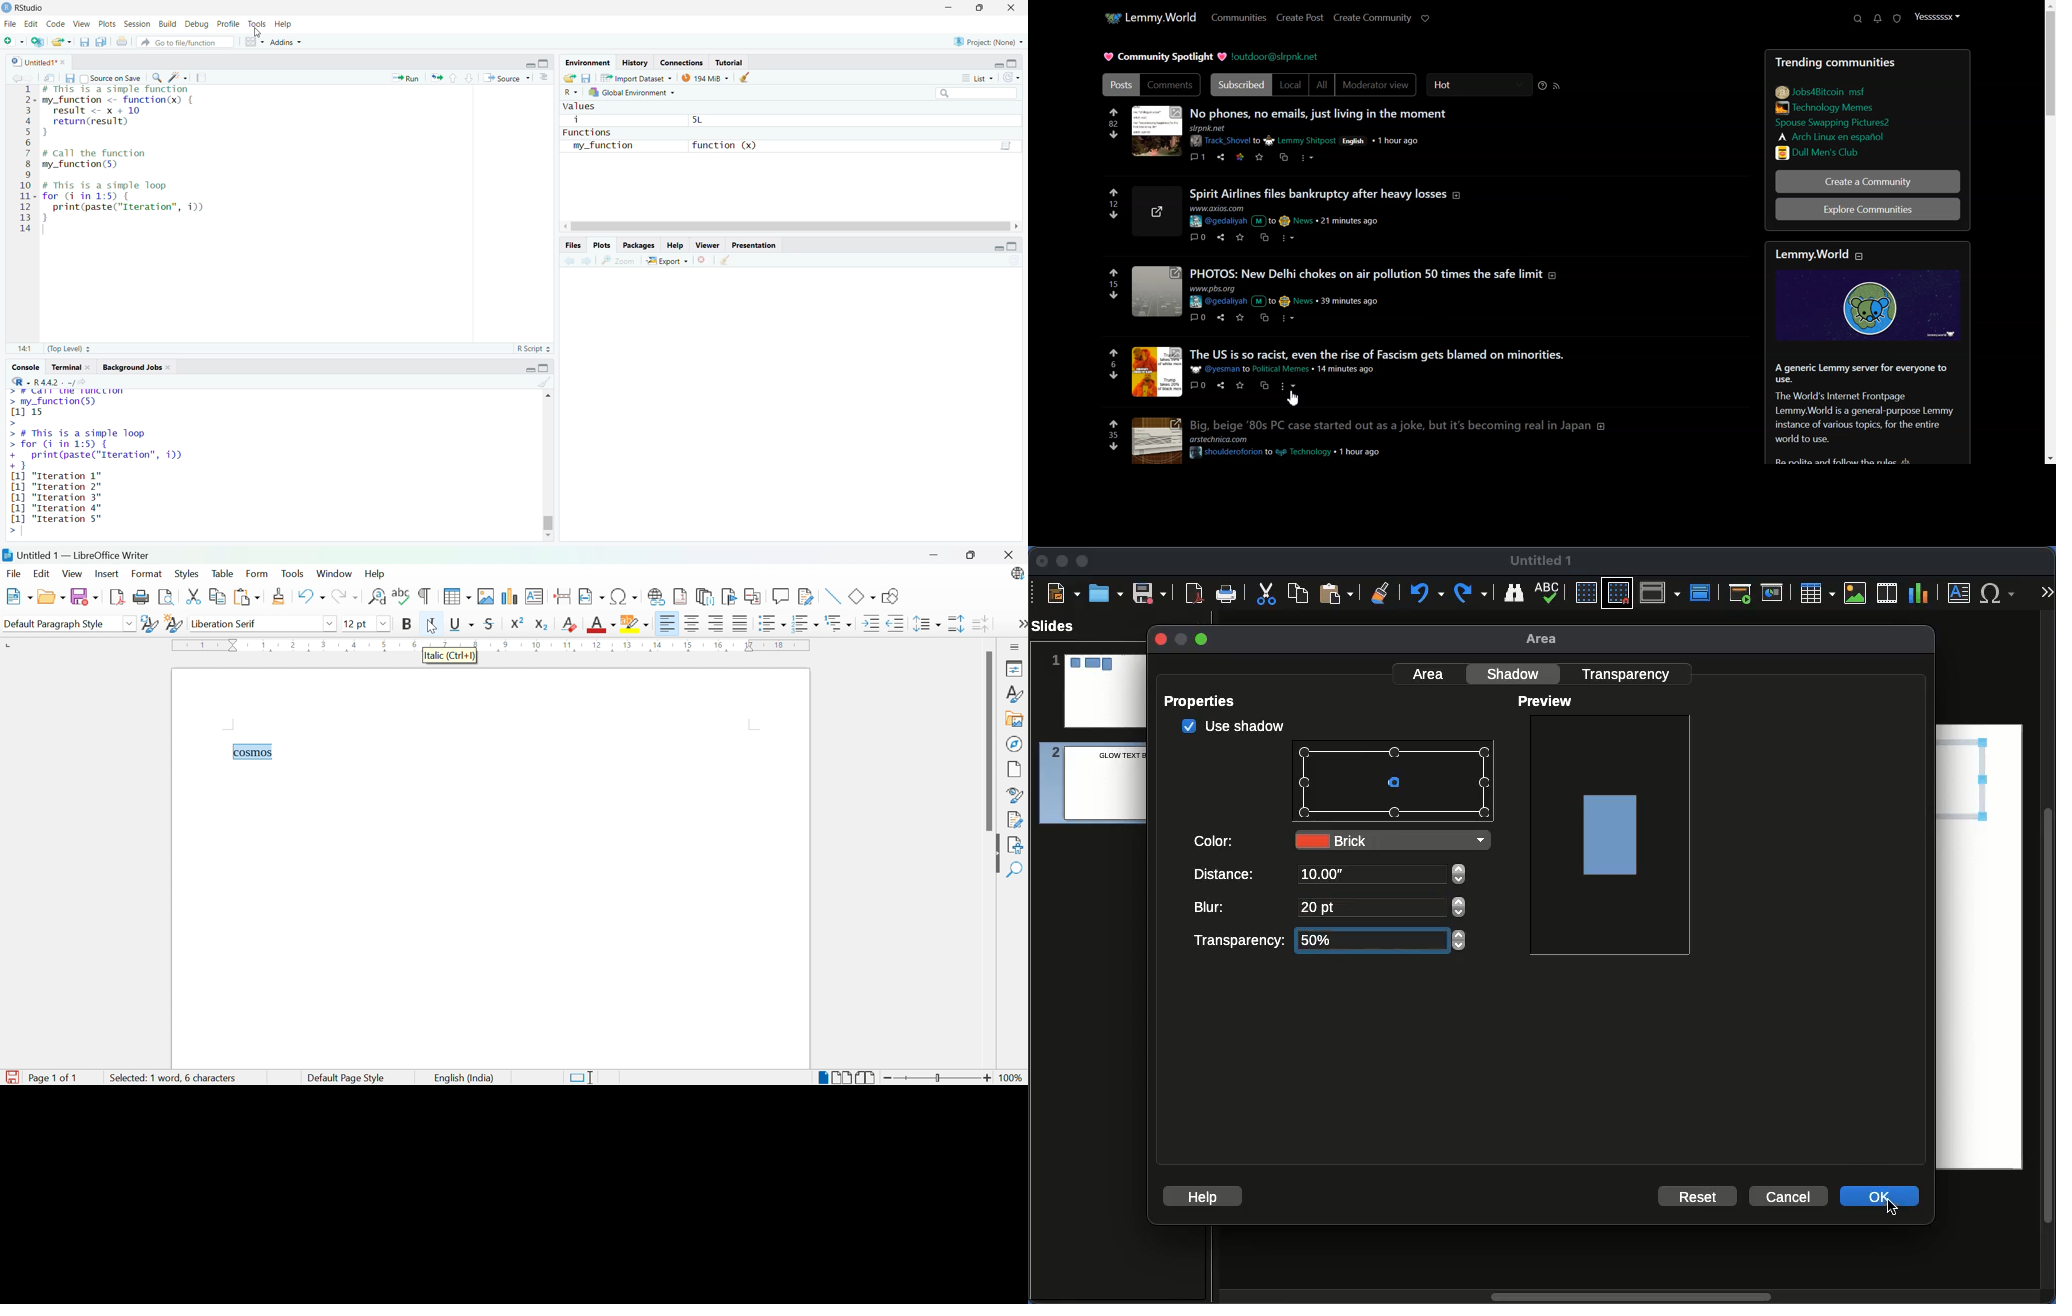  I want to click on close, so click(1014, 6).